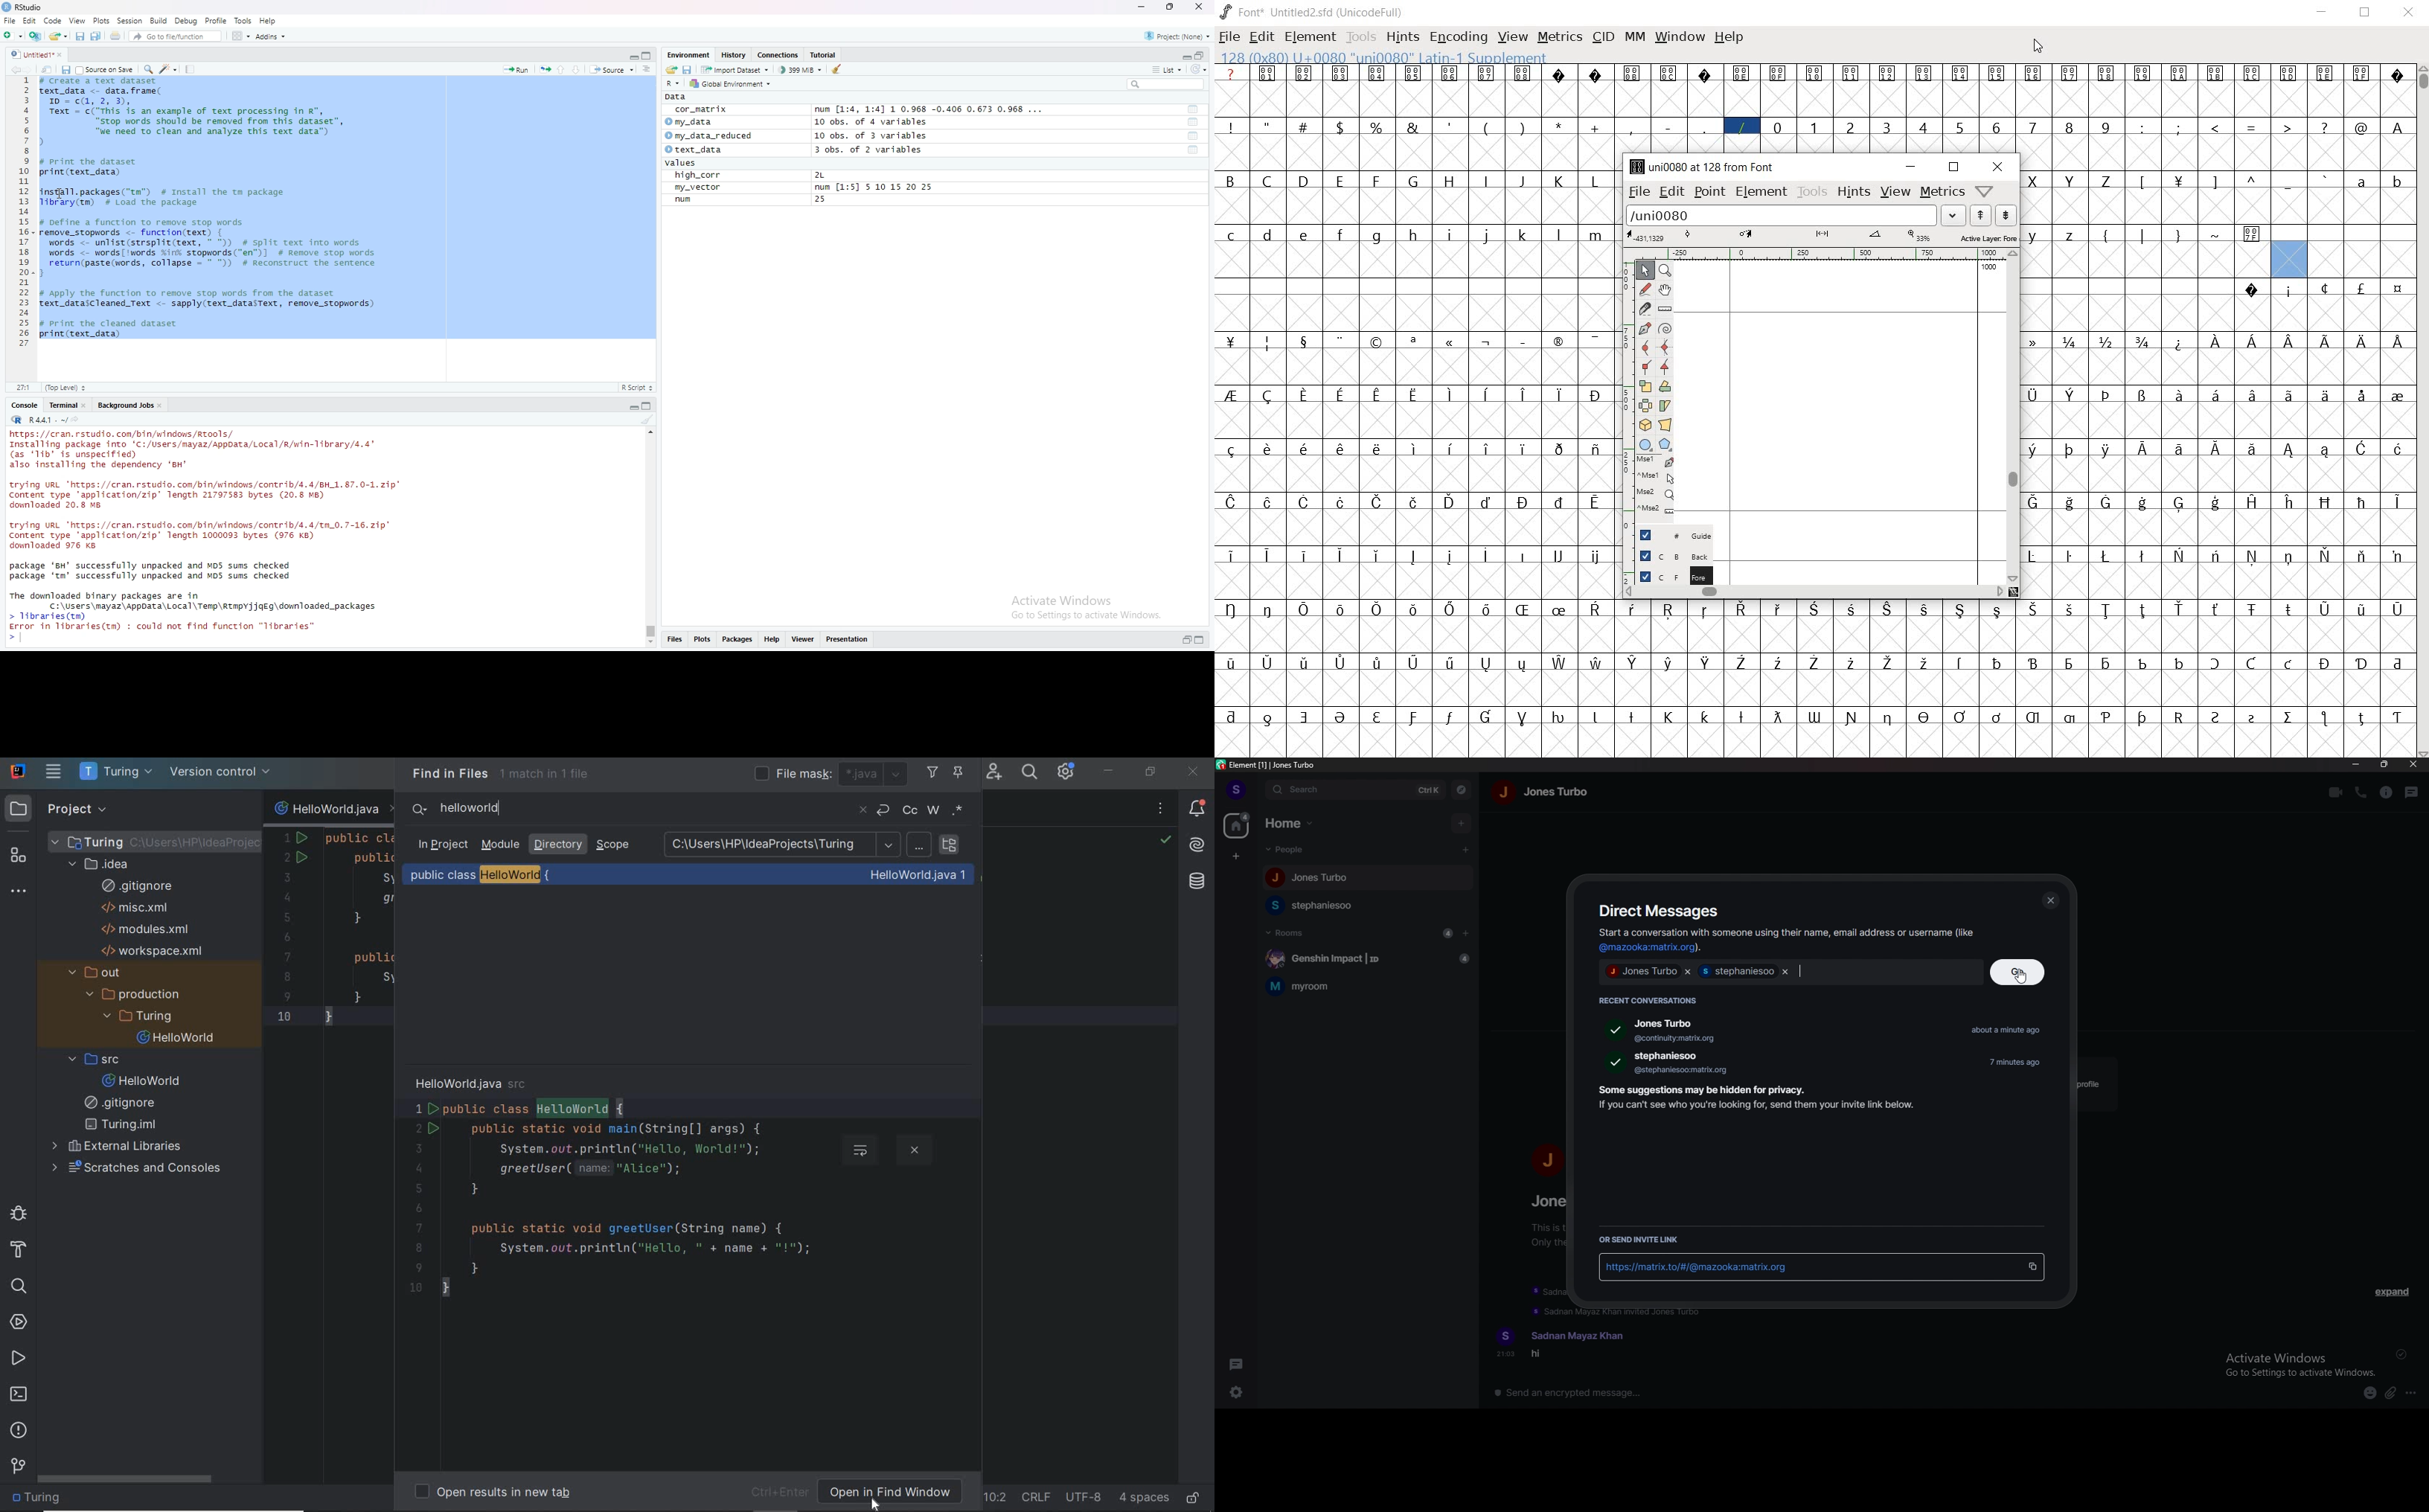  Describe the element at coordinates (1556, 342) in the screenshot. I see `glyph` at that location.